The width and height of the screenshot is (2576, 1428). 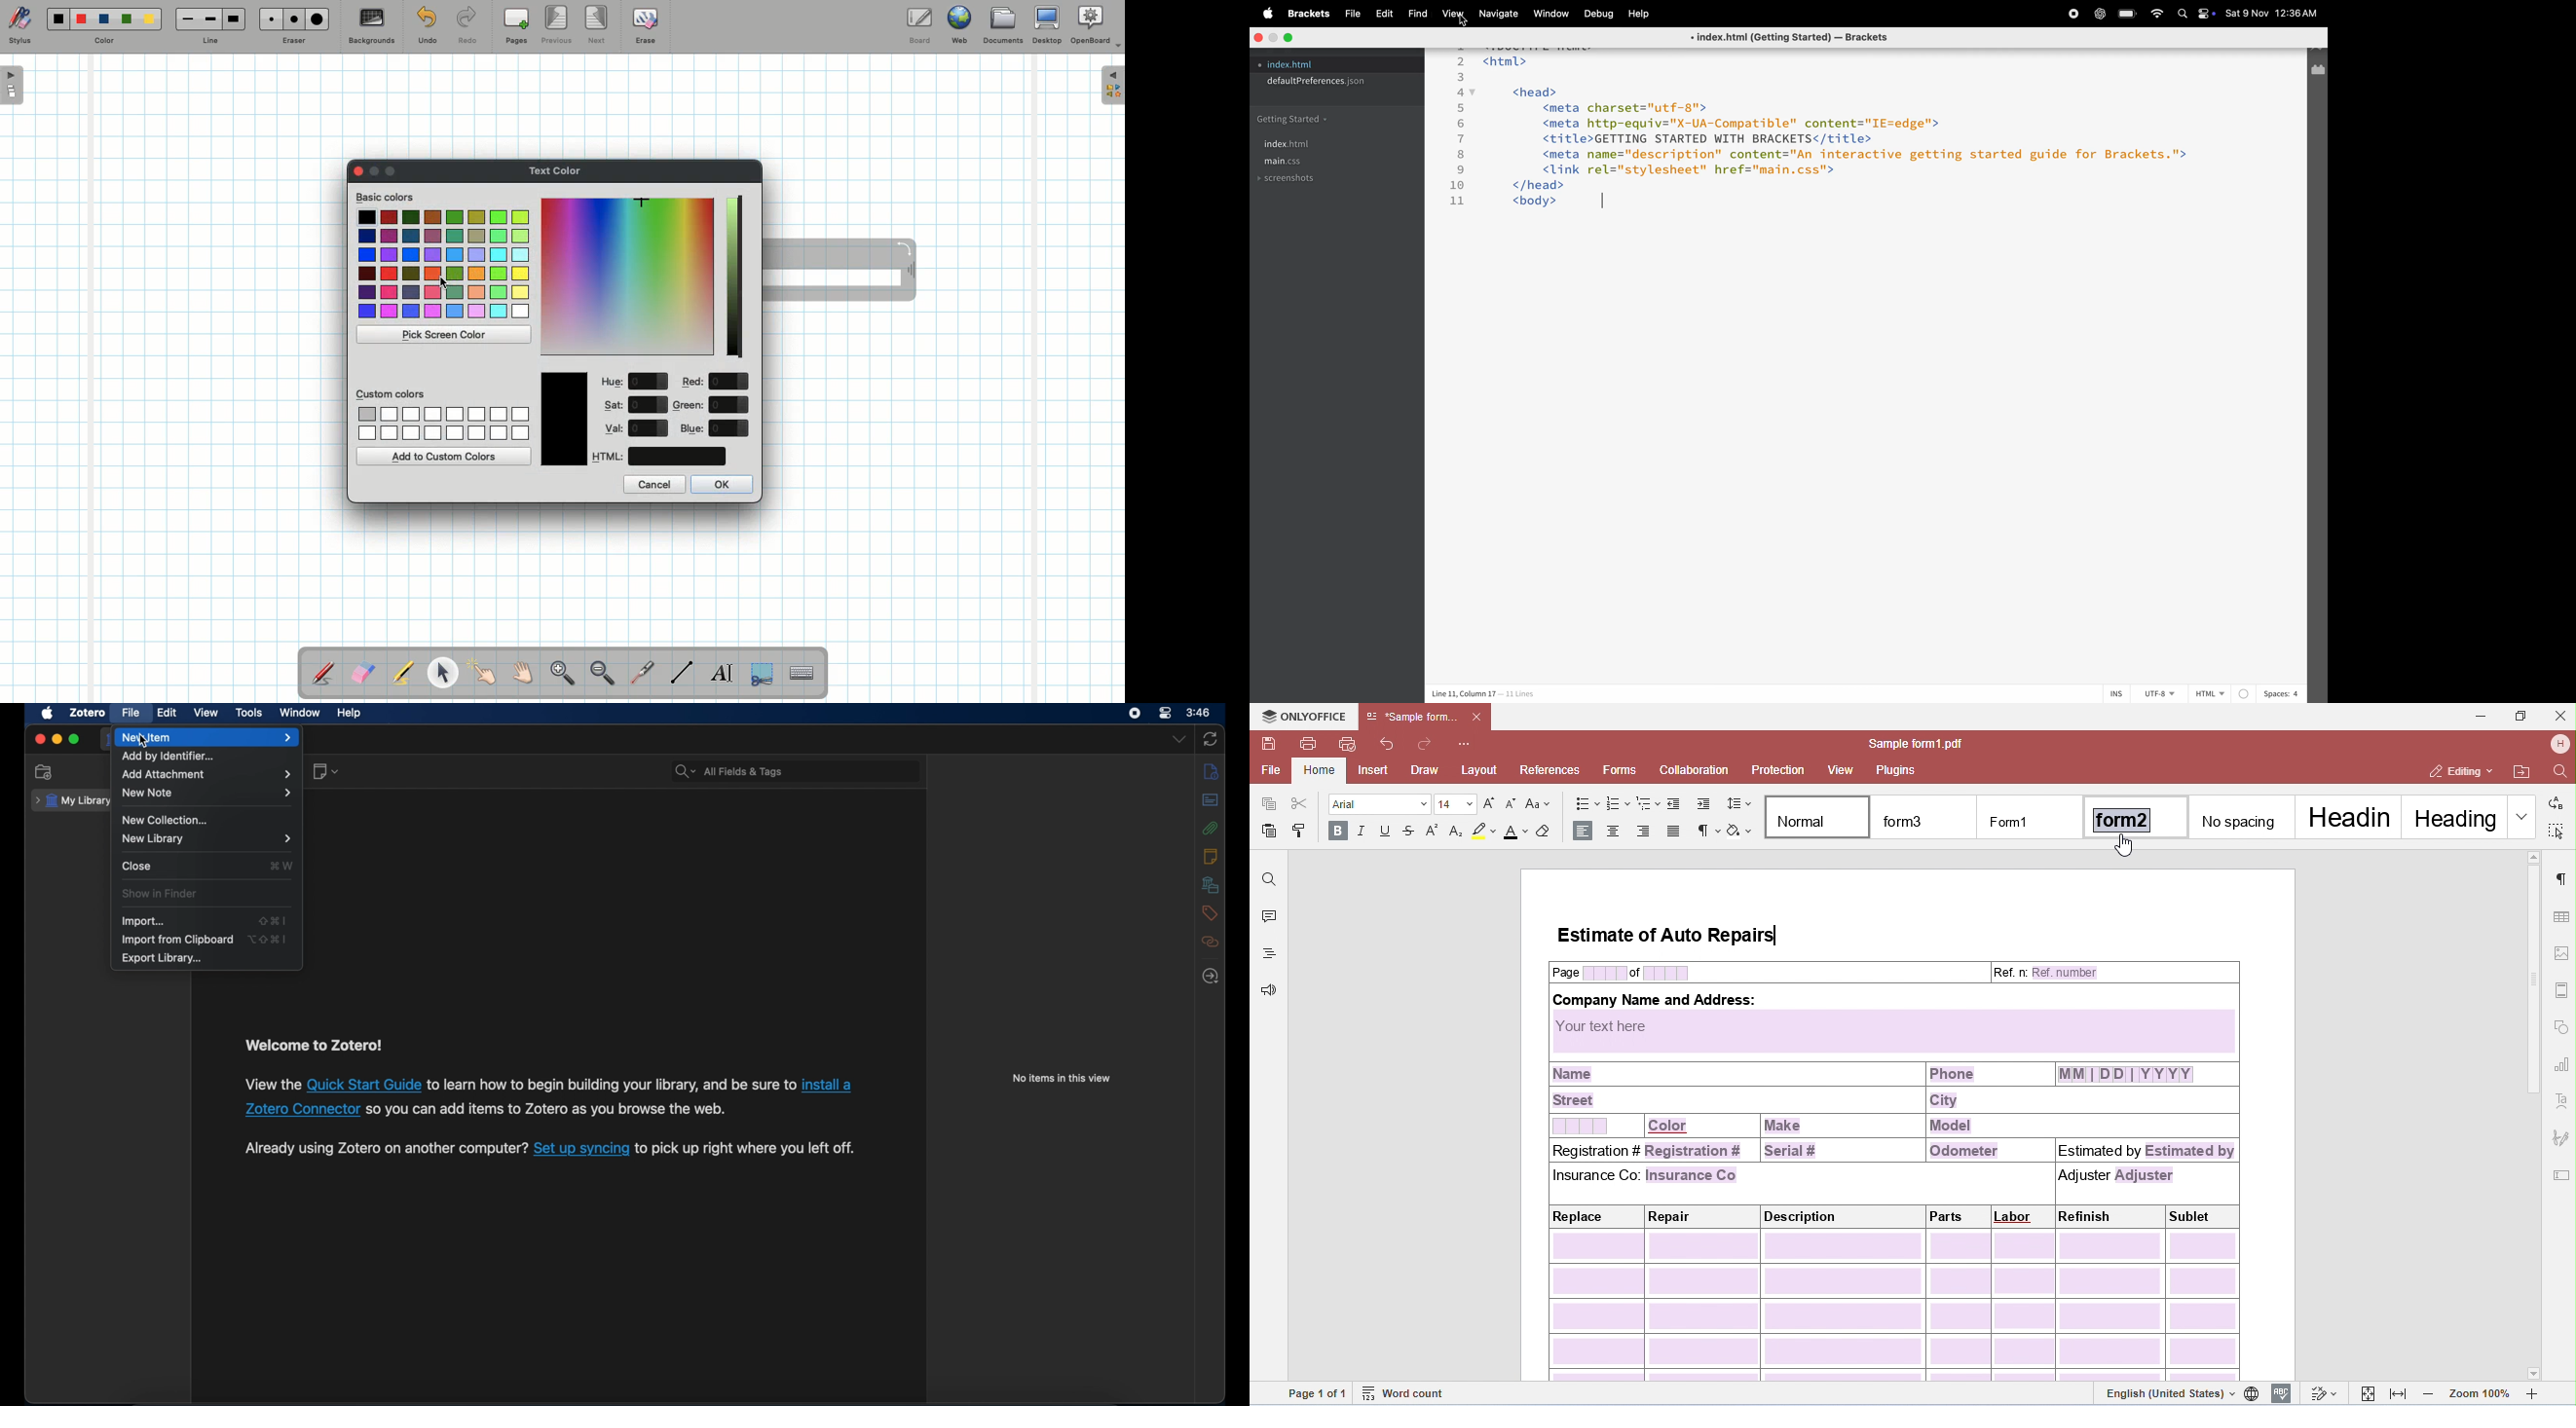 I want to click on Darkness, so click(x=738, y=278).